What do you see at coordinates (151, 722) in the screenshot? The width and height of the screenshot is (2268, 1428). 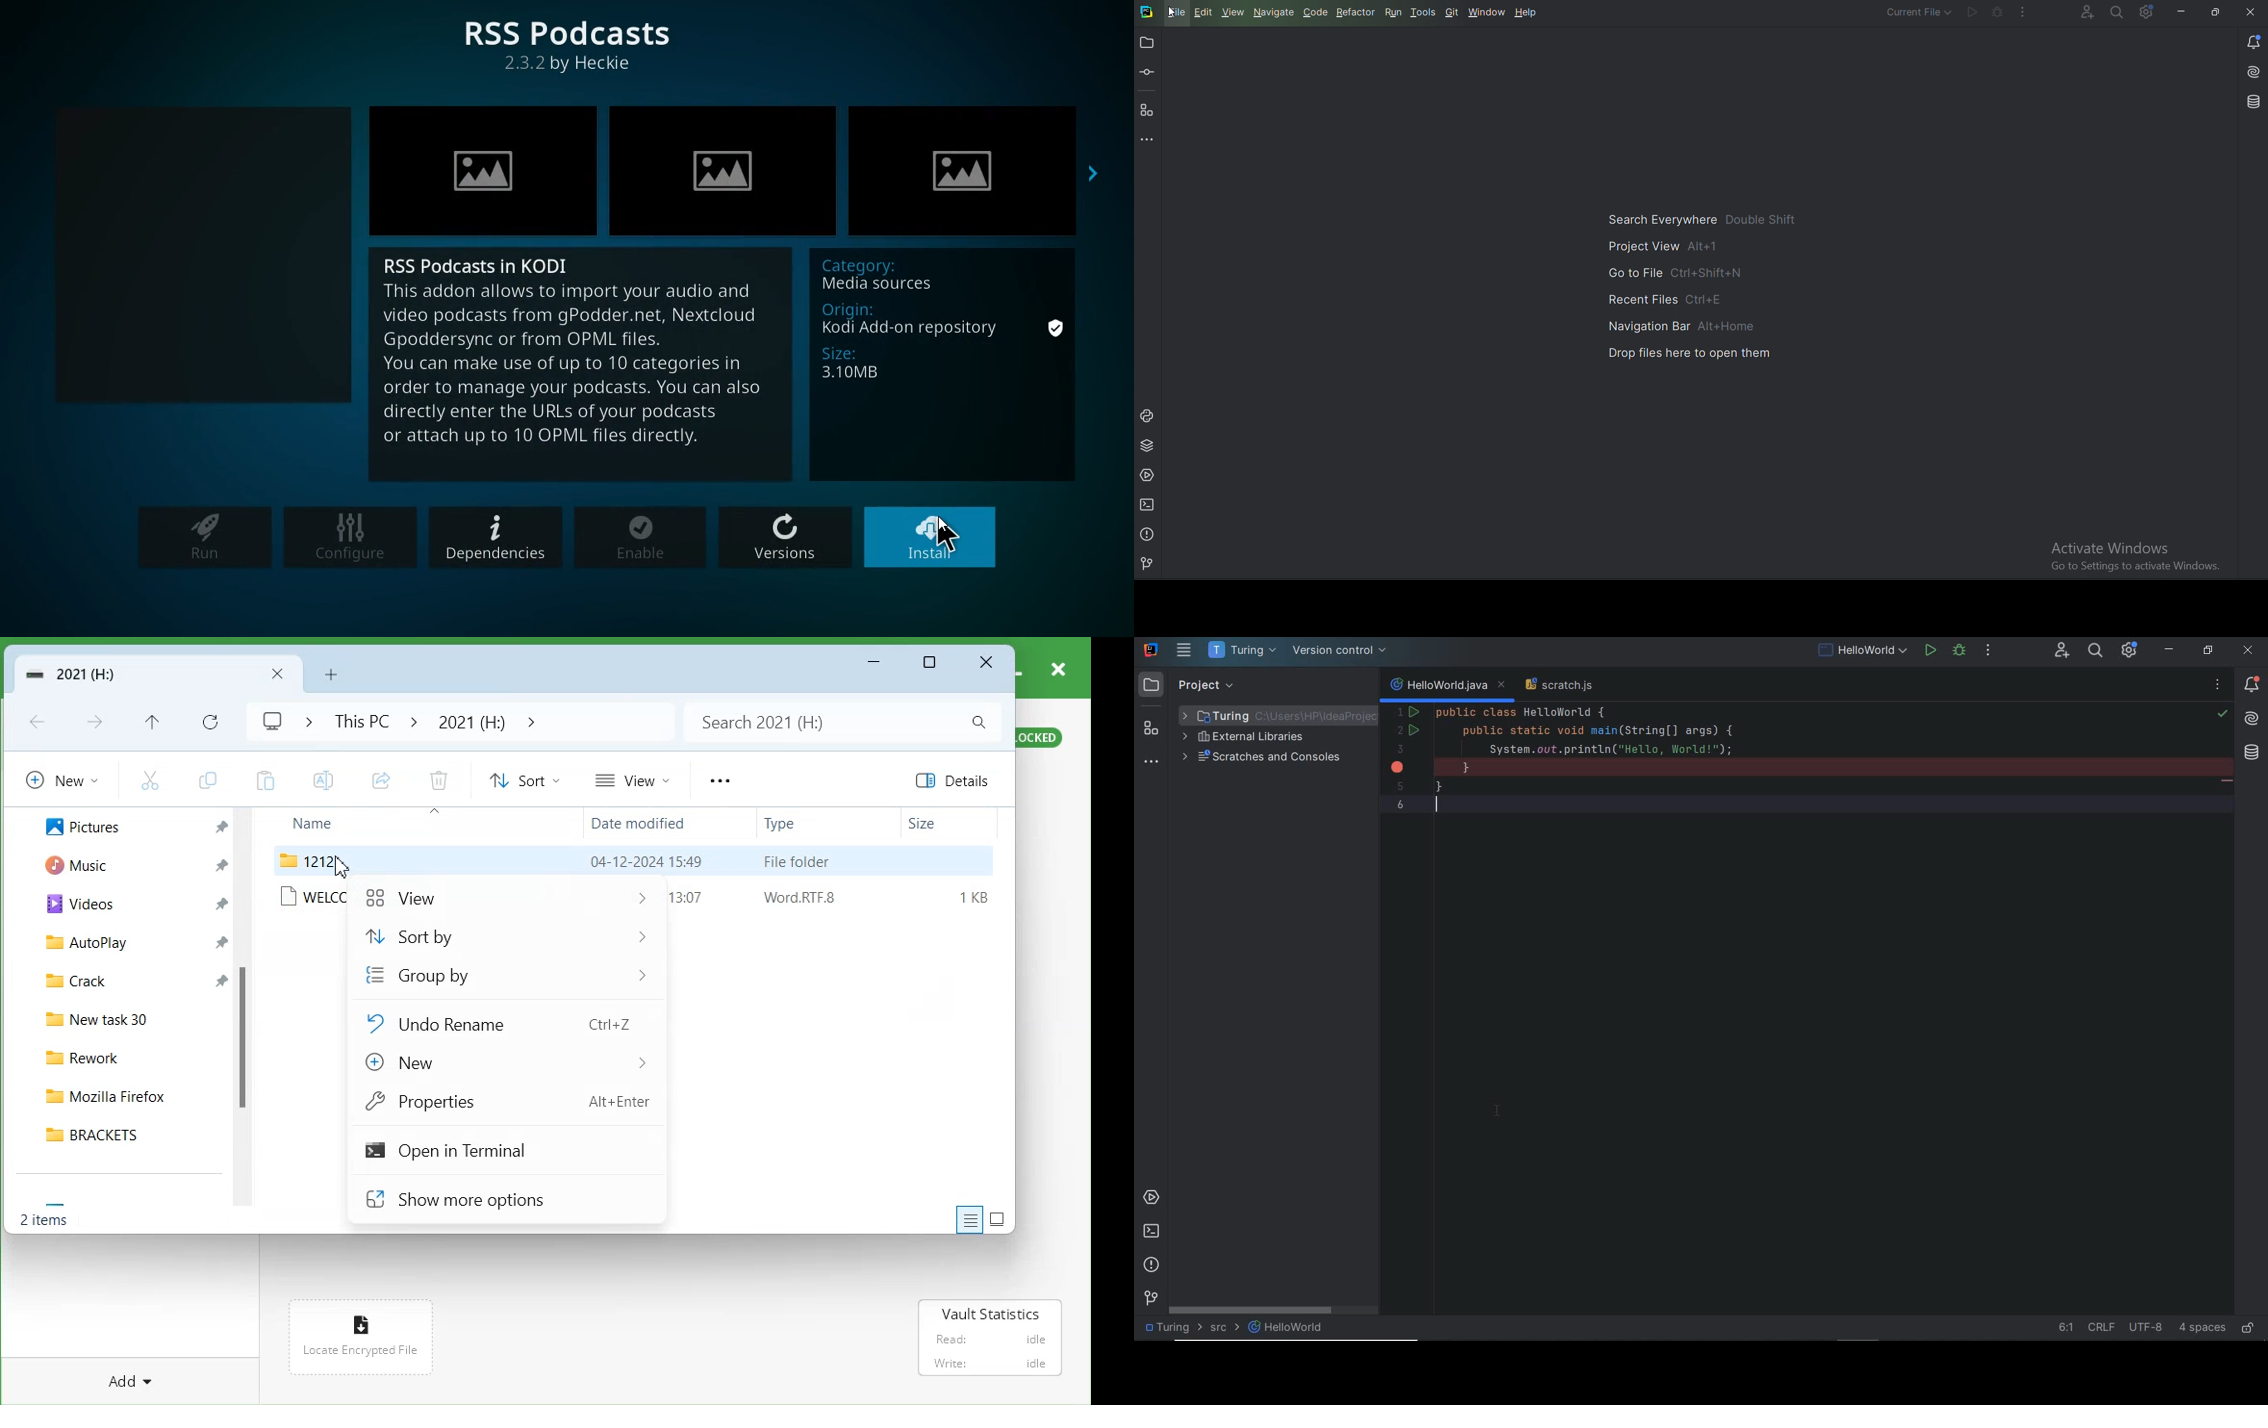 I see `Up to recent file` at bounding box center [151, 722].